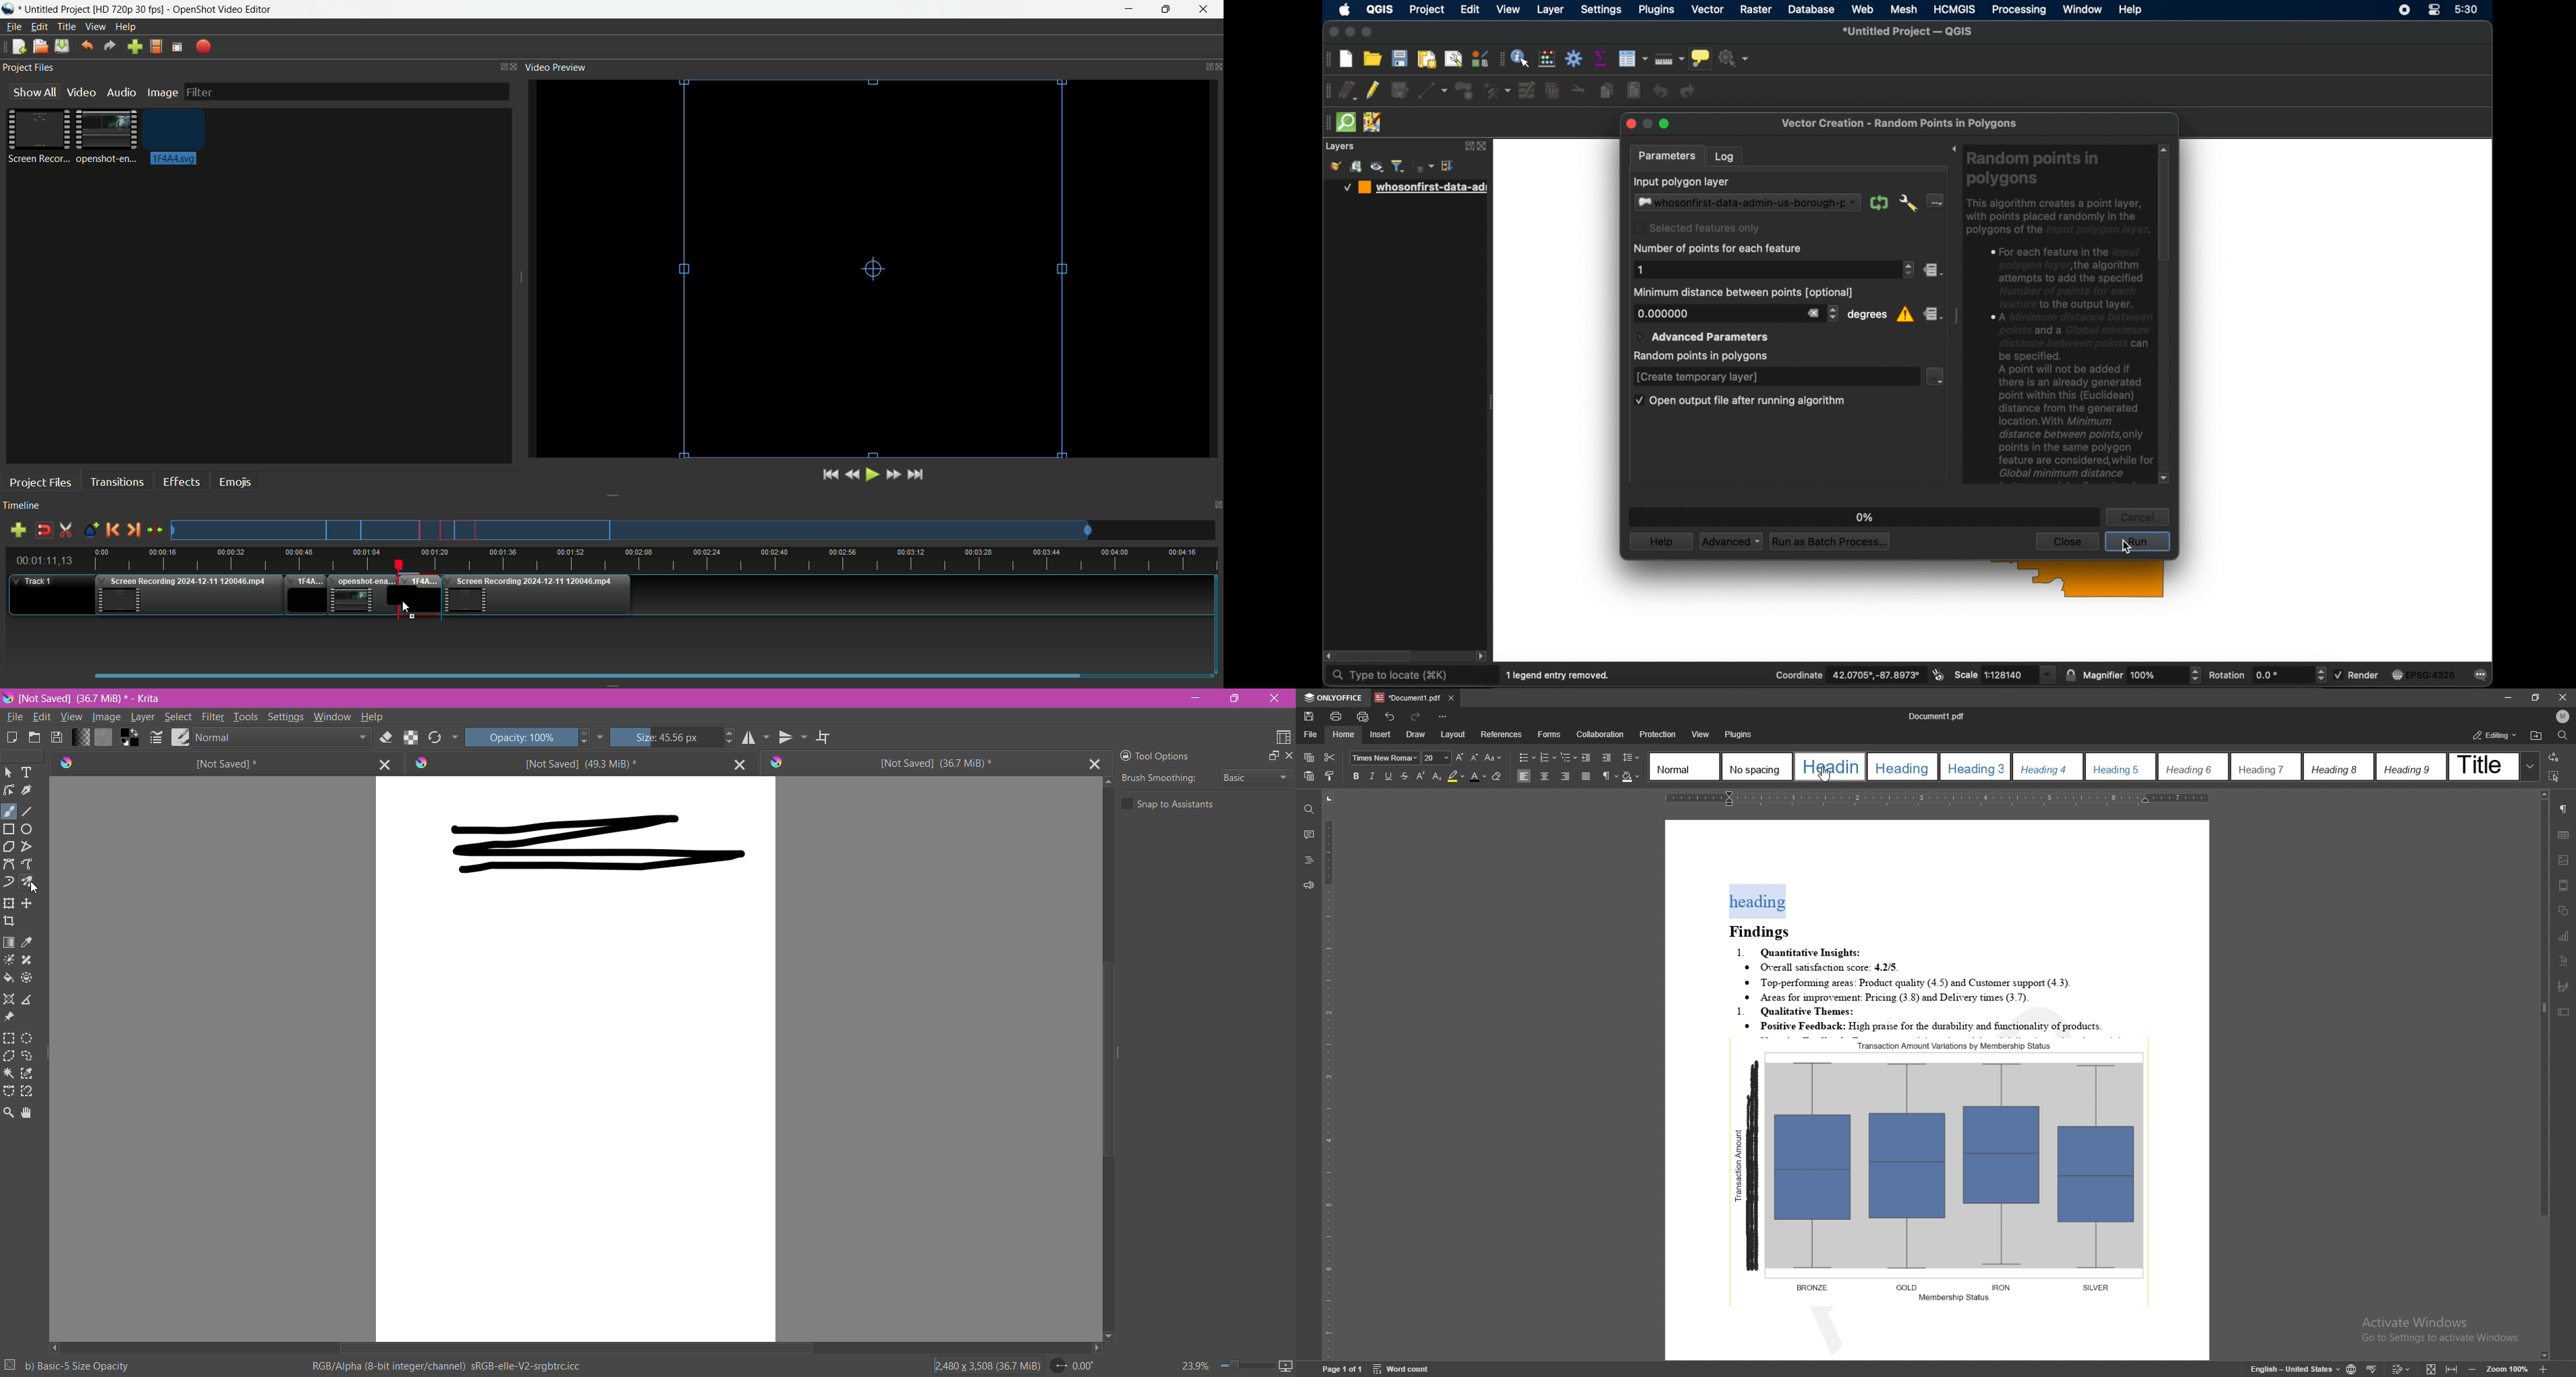 Image resolution: width=2576 pixels, height=1400 pixels. Describe the element at coordinates (1941, 716) in the screenshot. I see `Document 1.pdf` at that location.